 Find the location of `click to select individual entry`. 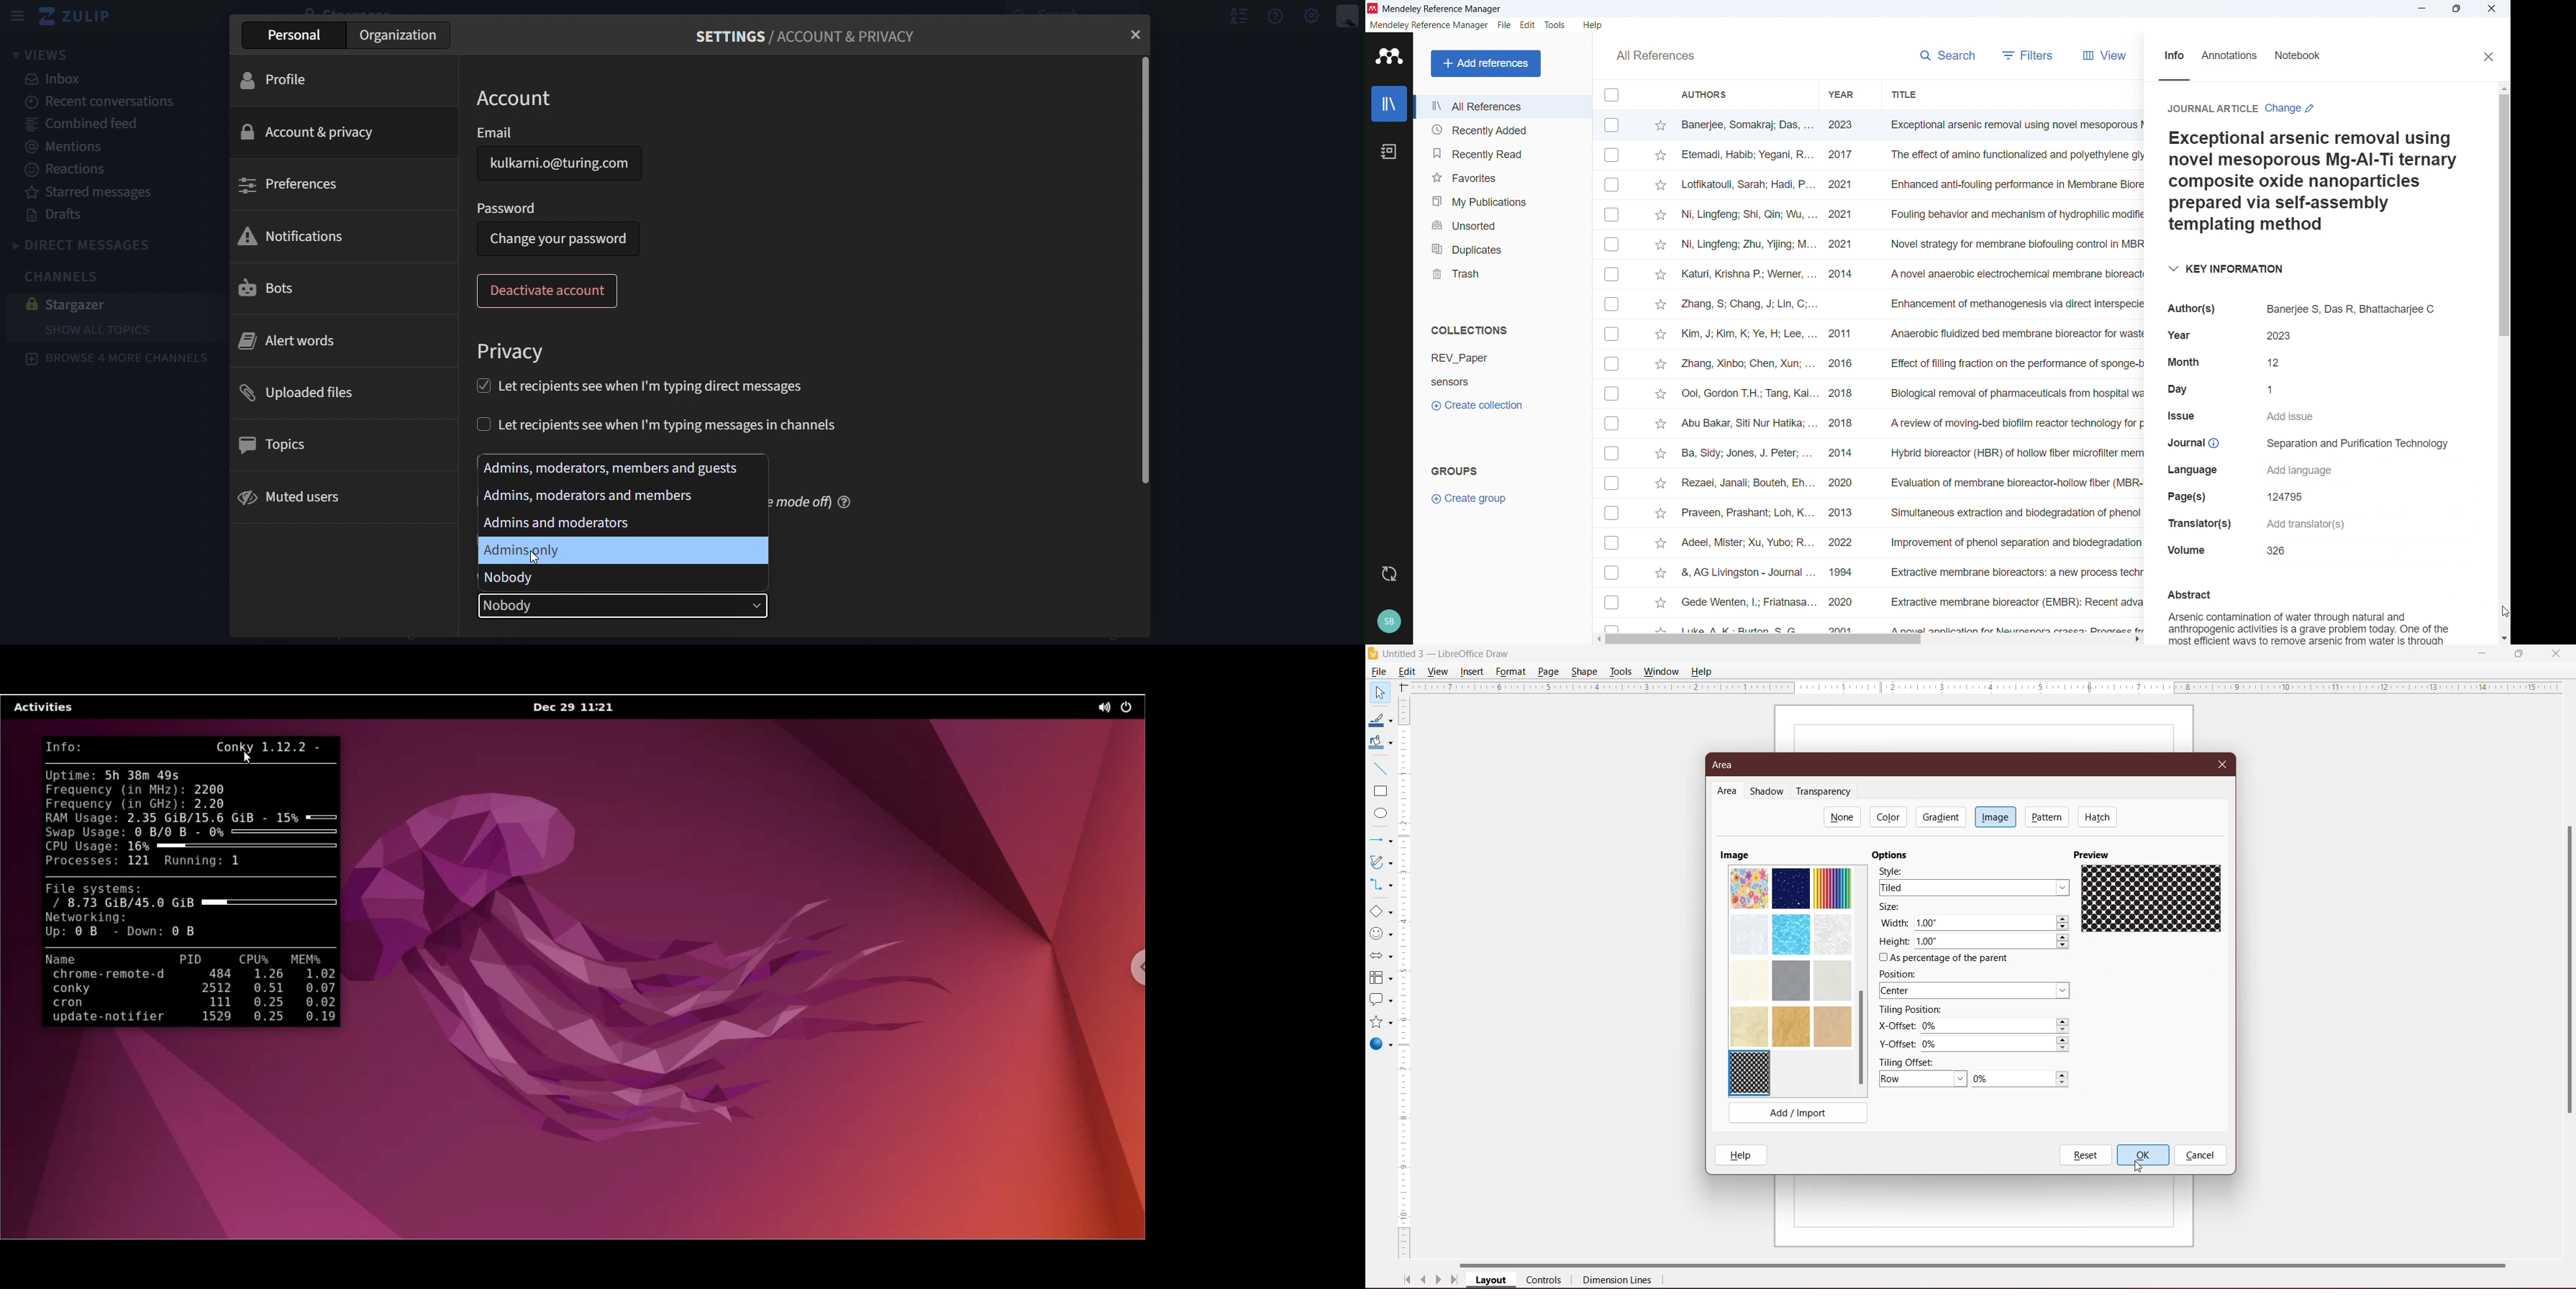

click to select individual entry is located at coordinates (1612, 603).